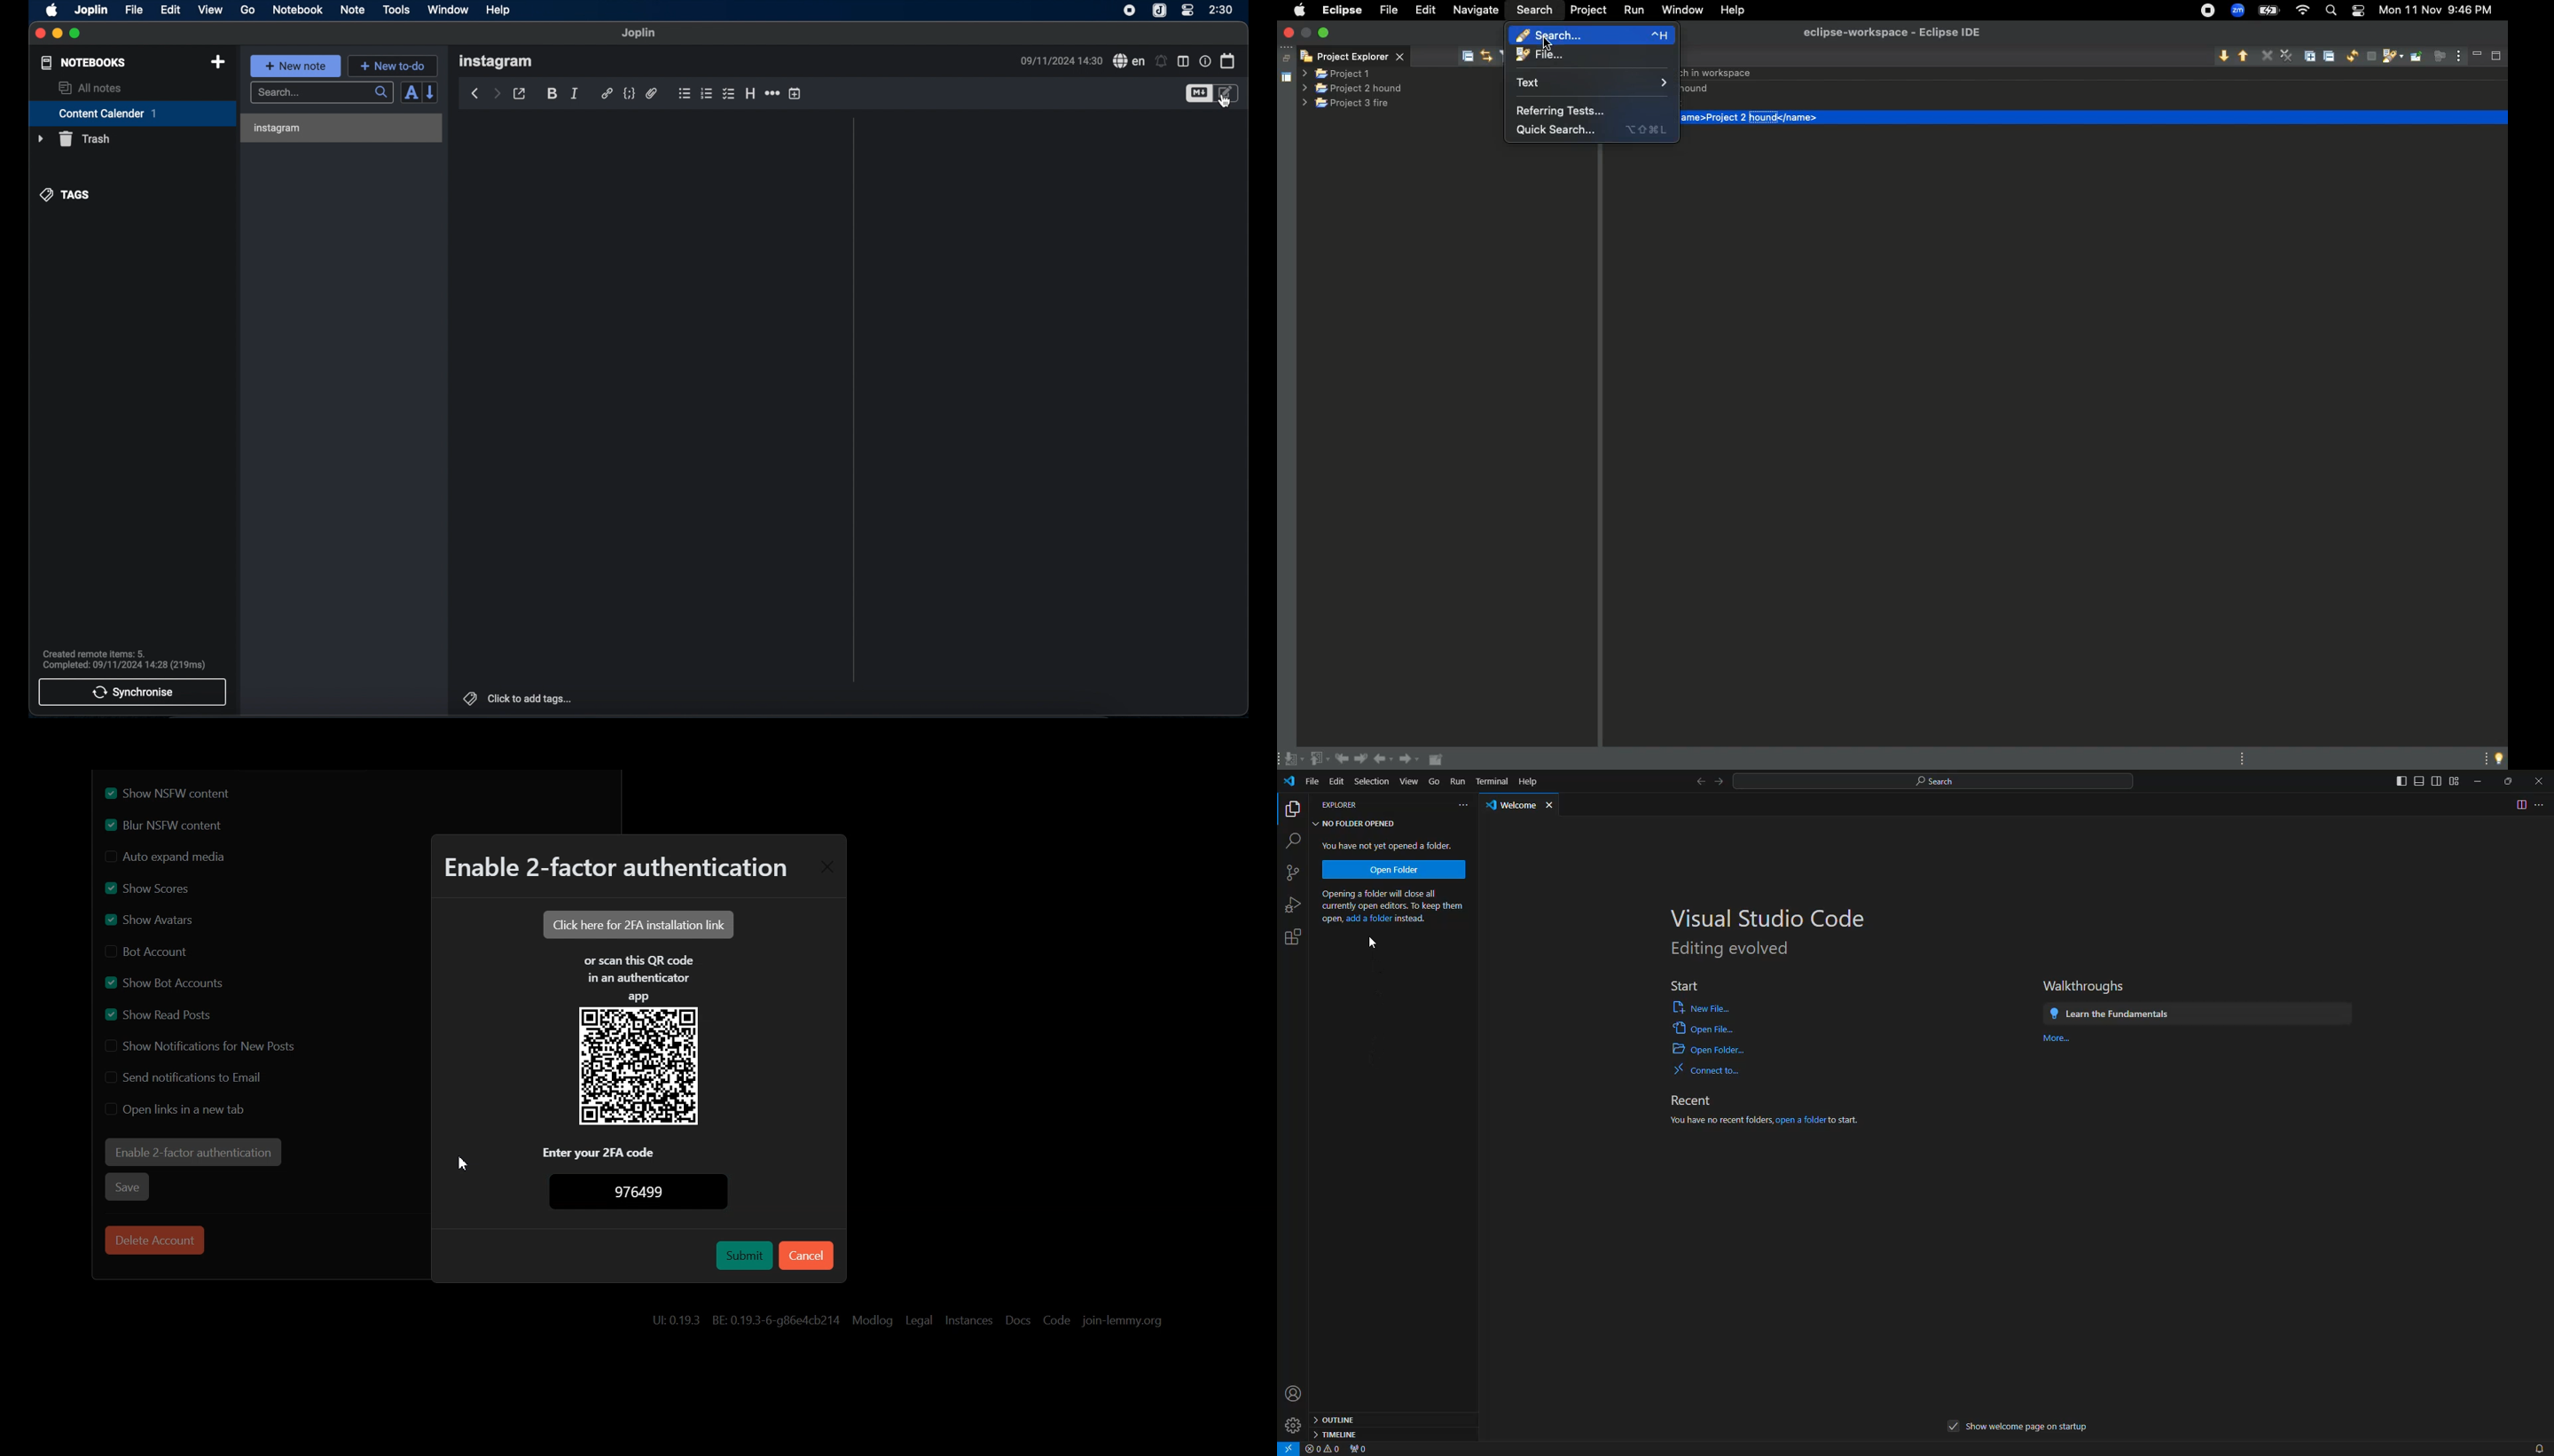  What do you see at coordinates (1459, 782) in the screenshot?
I see `run` at bounding box center [1459, 782].